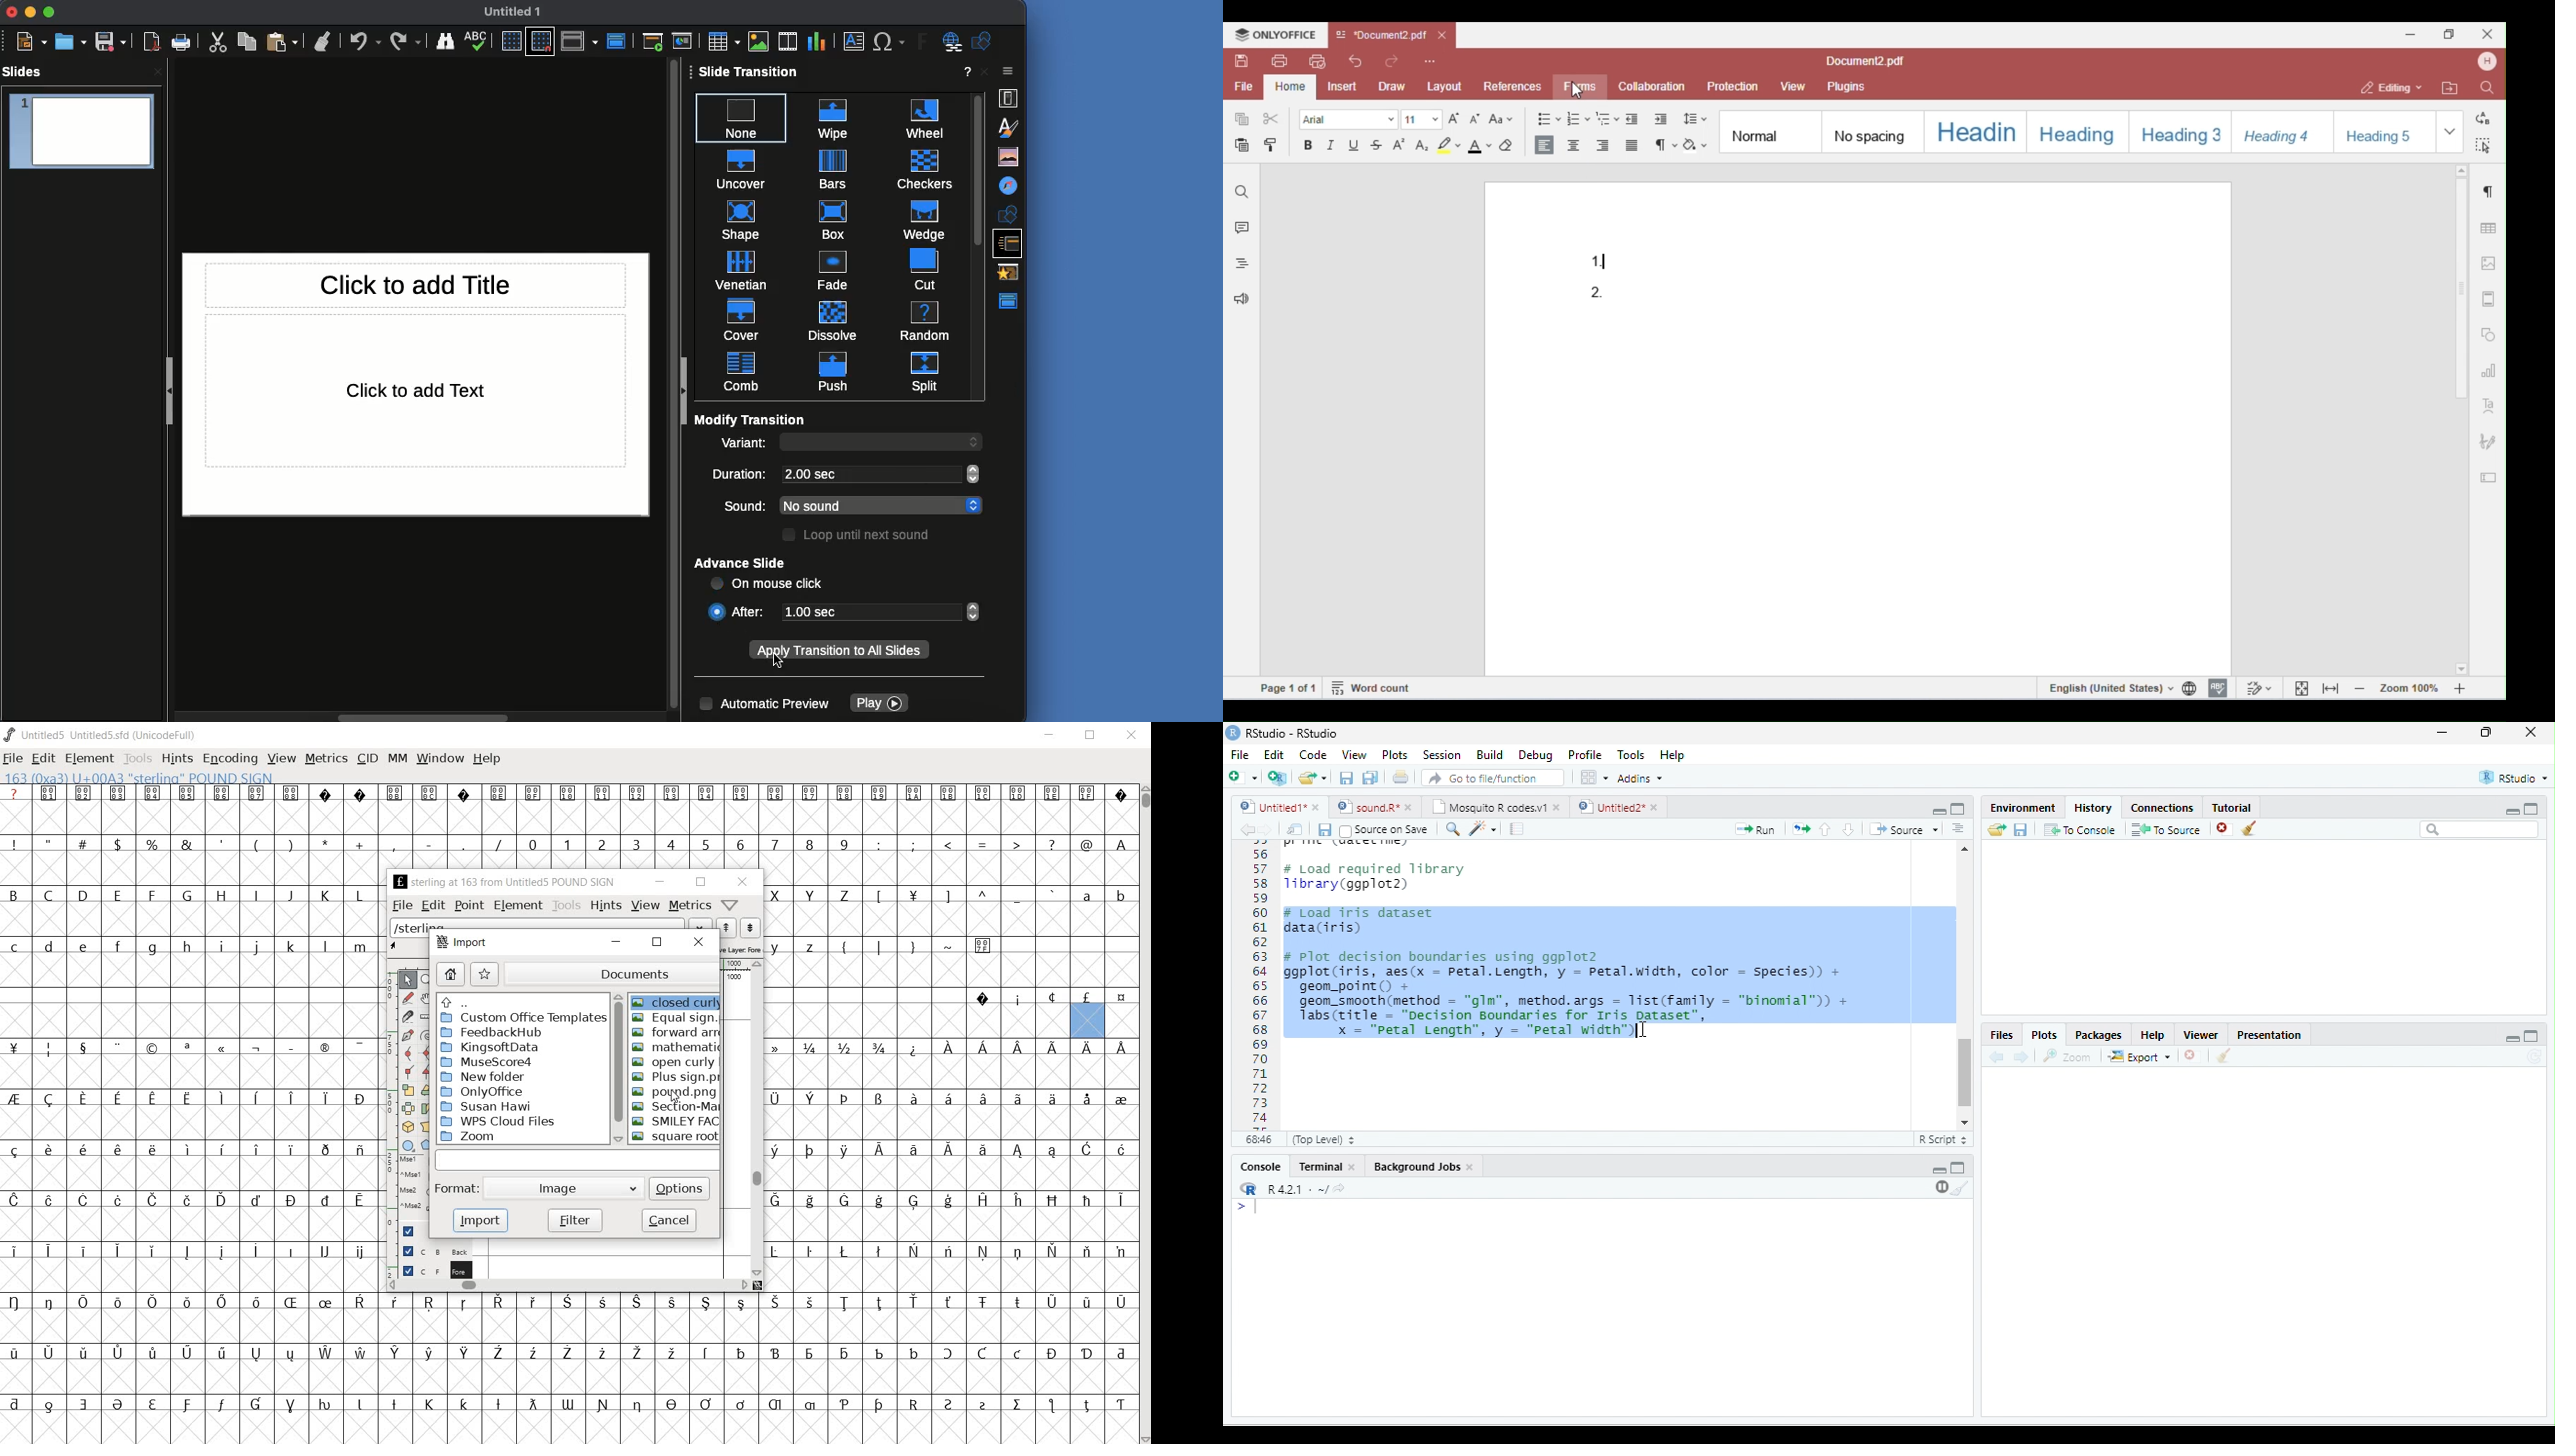 This screenshot has height=1456, width=2576. I want to click on options, so click(1595, 778).